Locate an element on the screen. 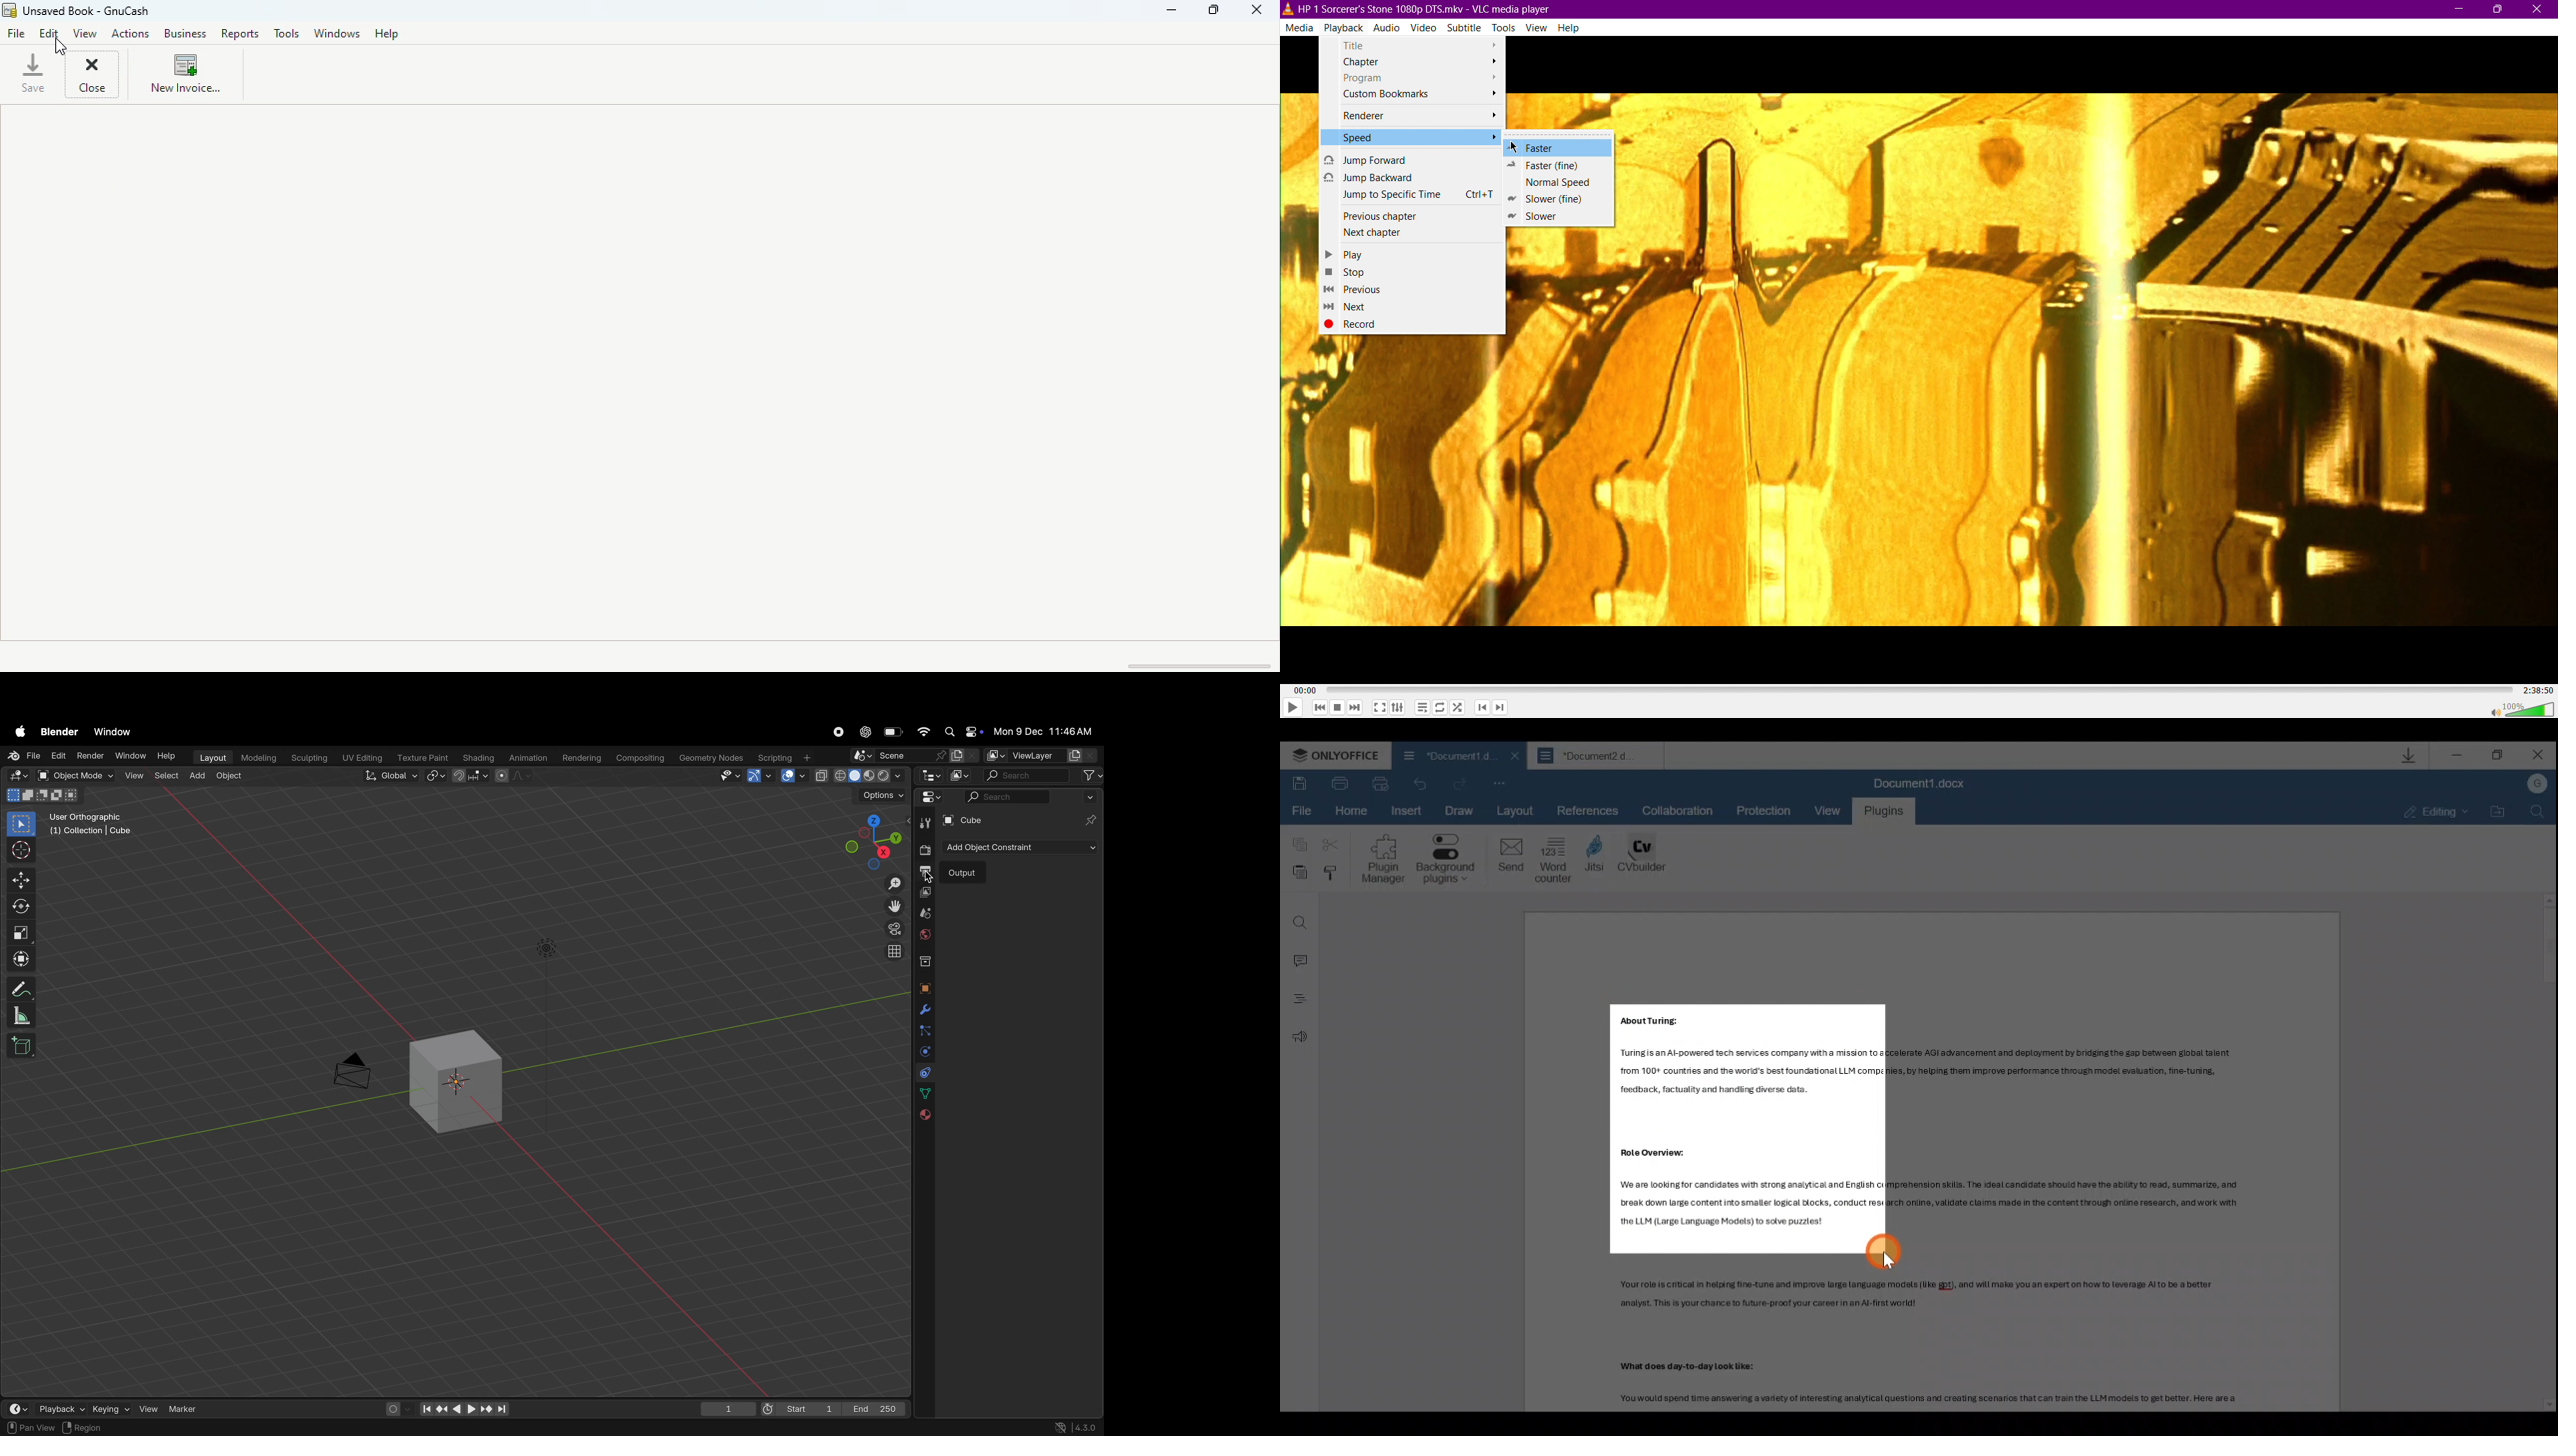 The height and width of the screenshot is (1456, 2576). Faster (fine) is located at coordinates (1550, 165).